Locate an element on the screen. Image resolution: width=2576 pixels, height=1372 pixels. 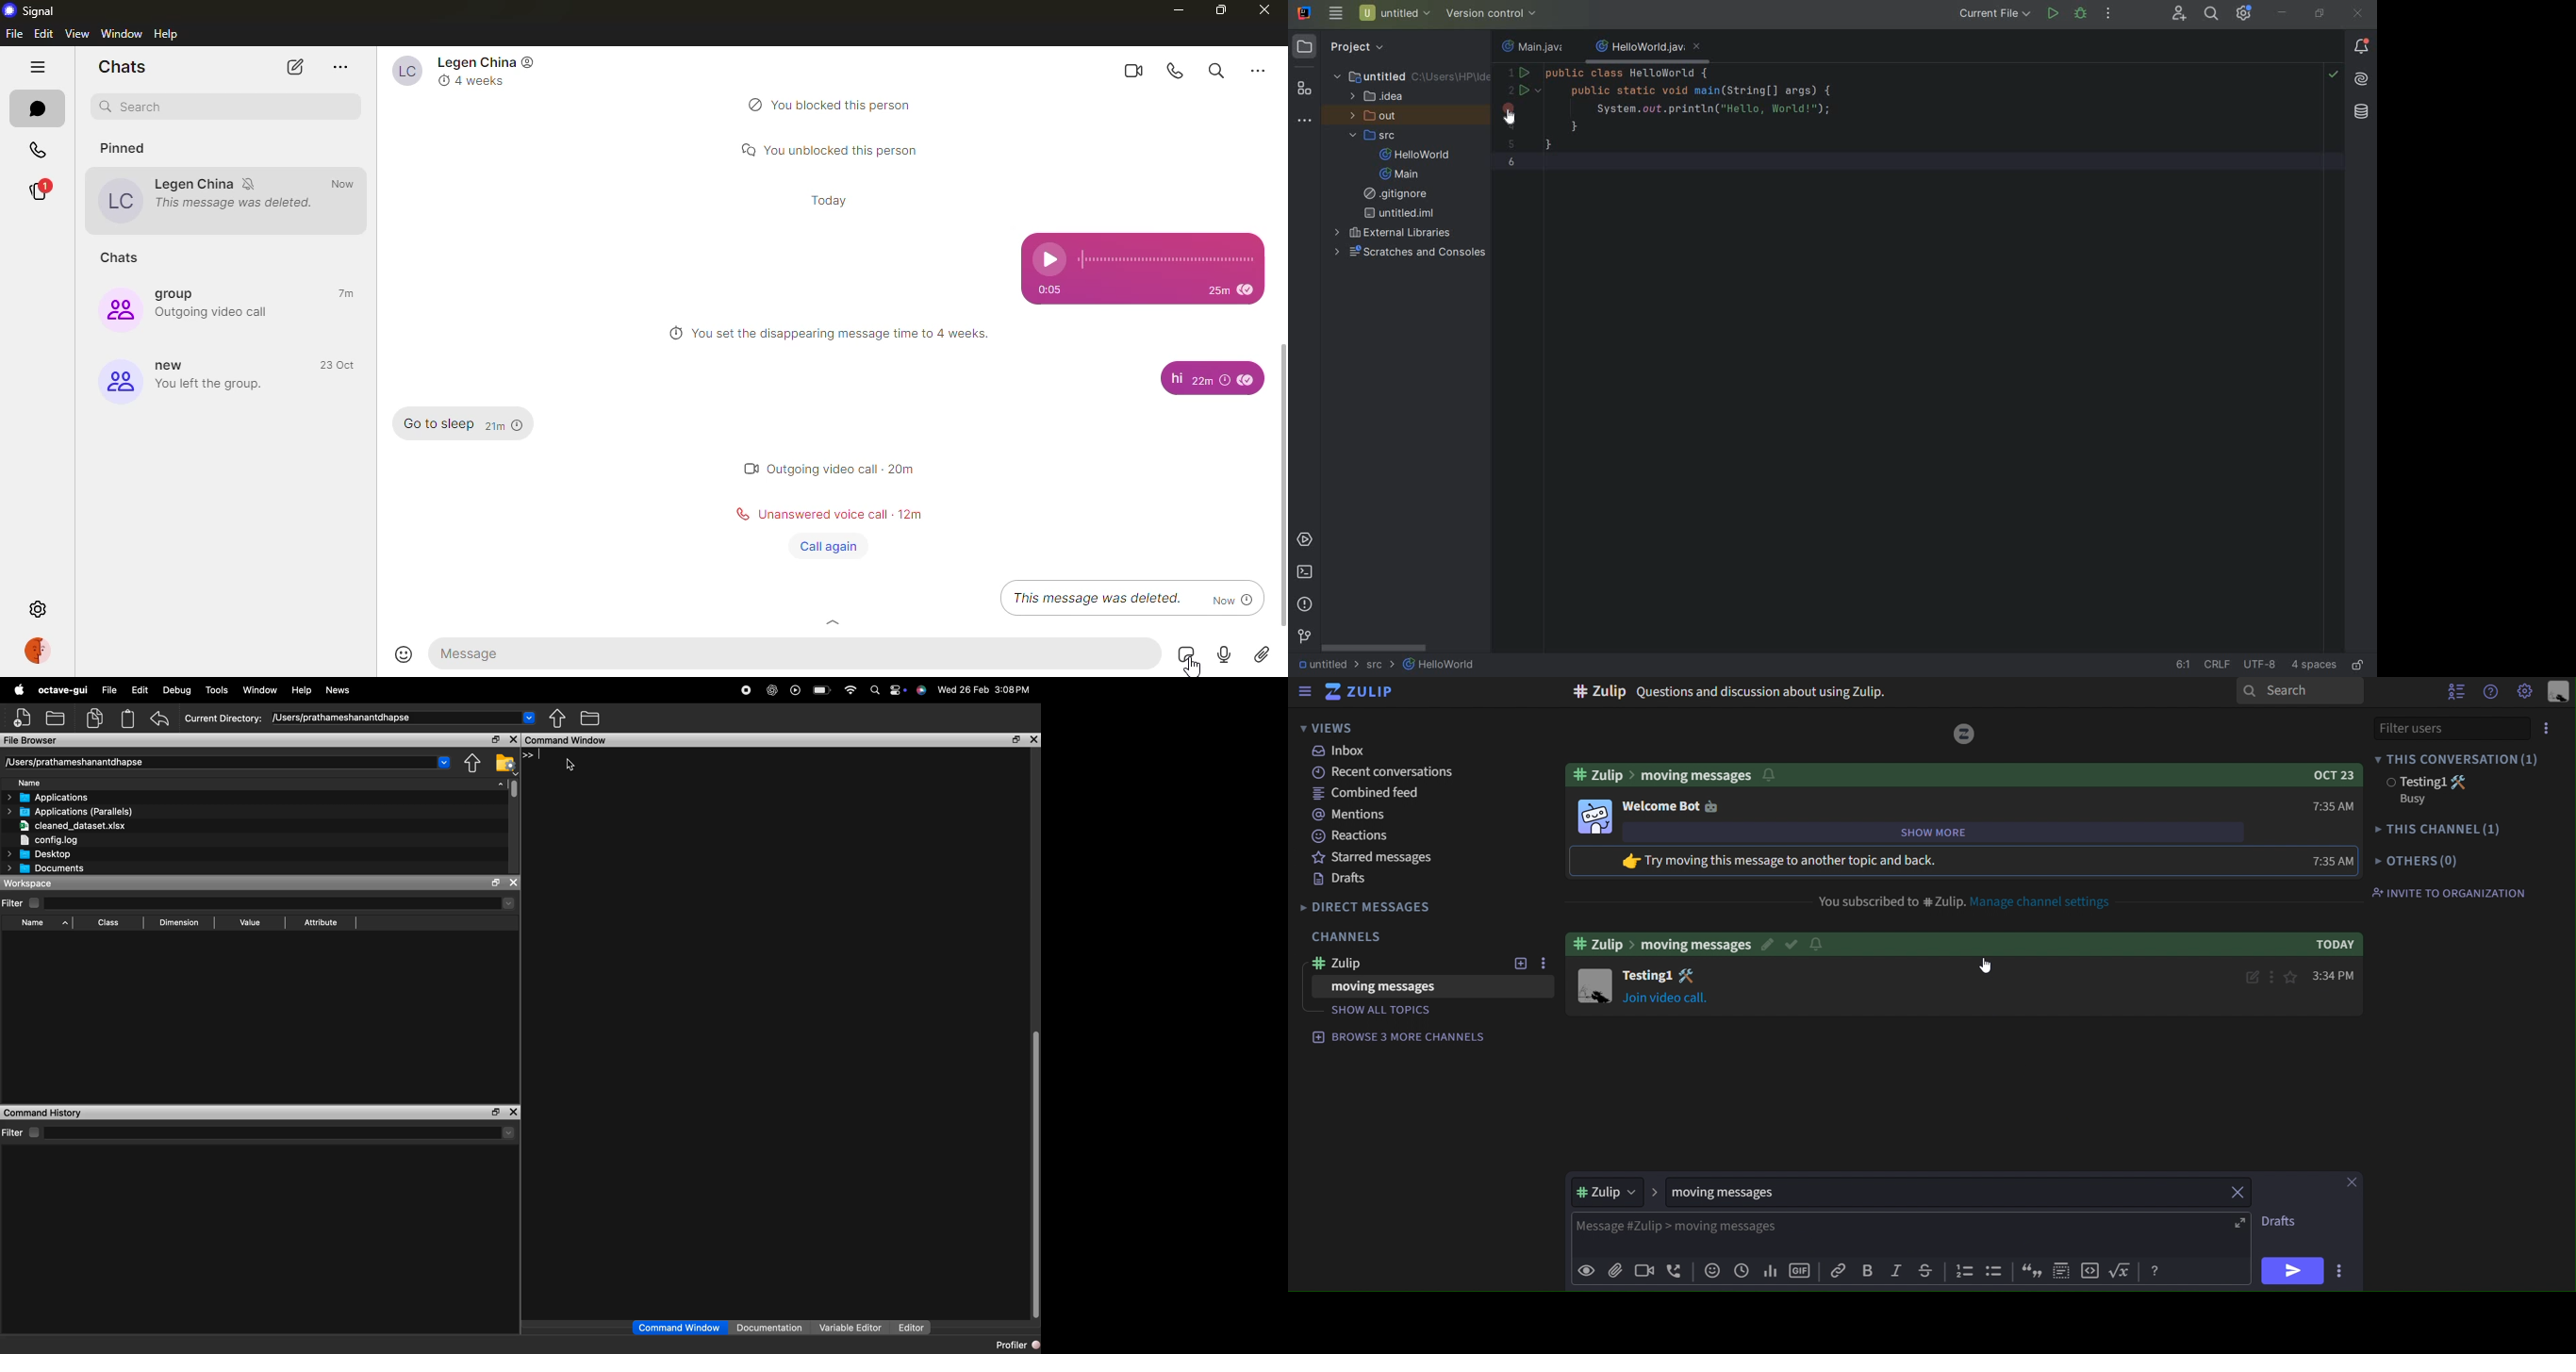
call logo is located at coordinates (736, 516).